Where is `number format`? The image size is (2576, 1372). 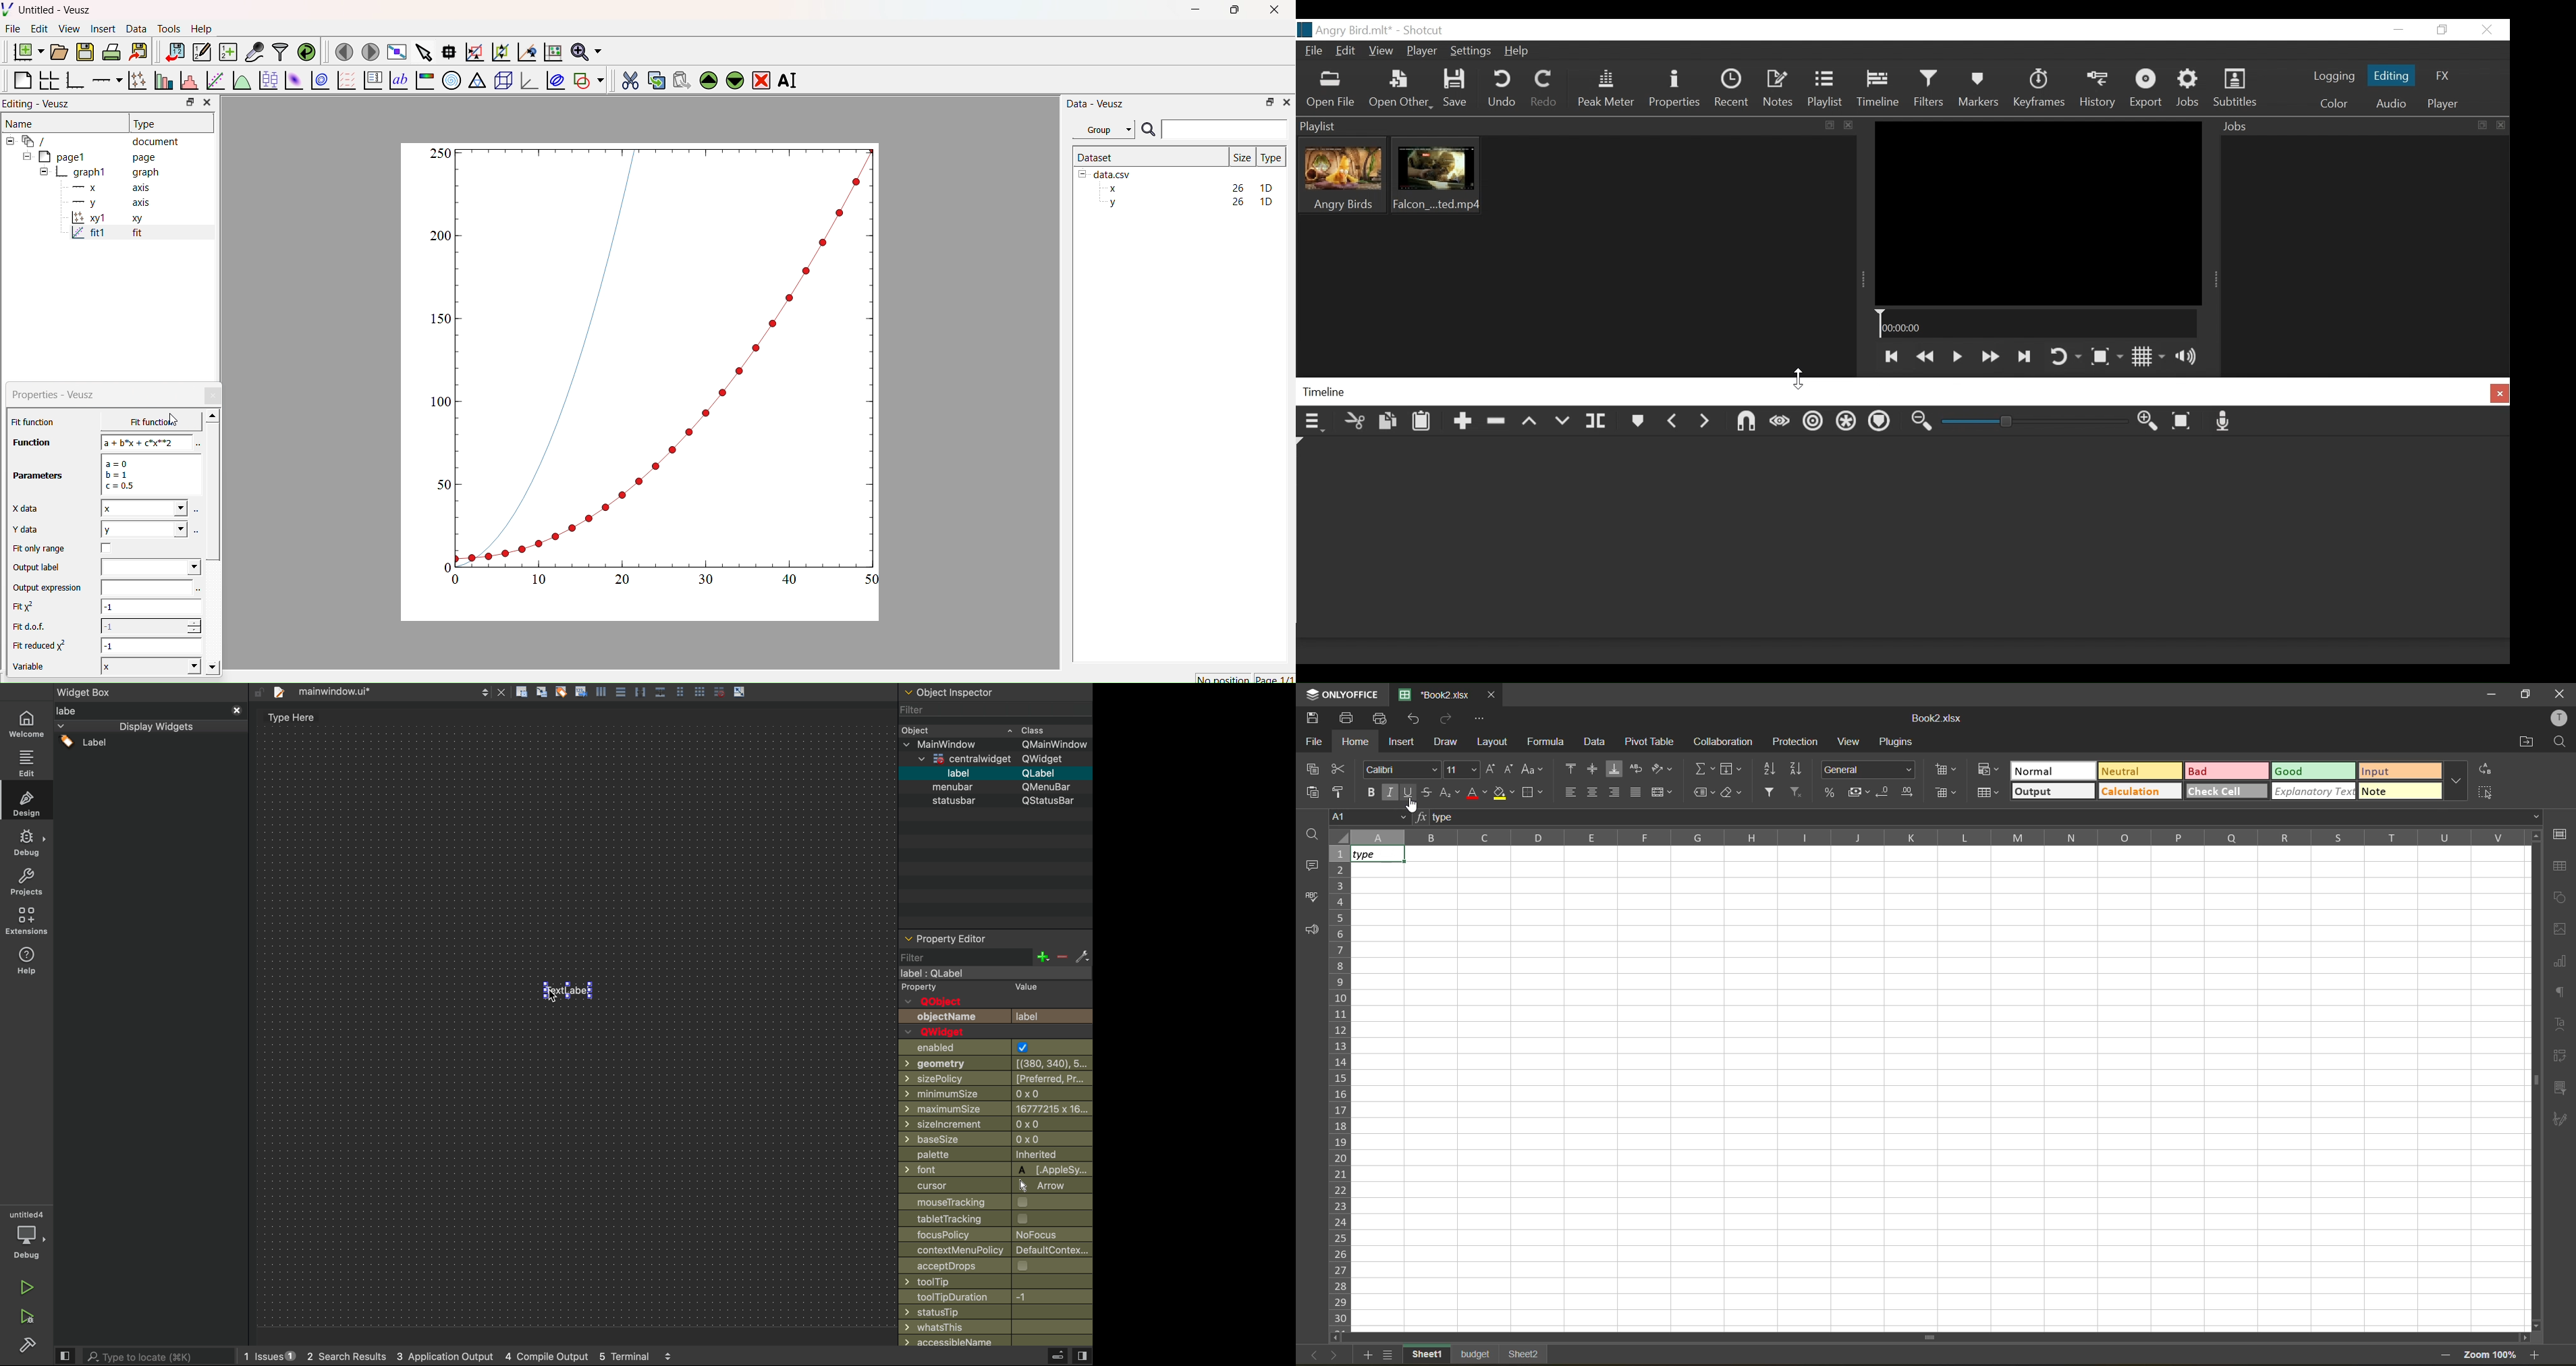 number format is located at coordinates (1868, 771).